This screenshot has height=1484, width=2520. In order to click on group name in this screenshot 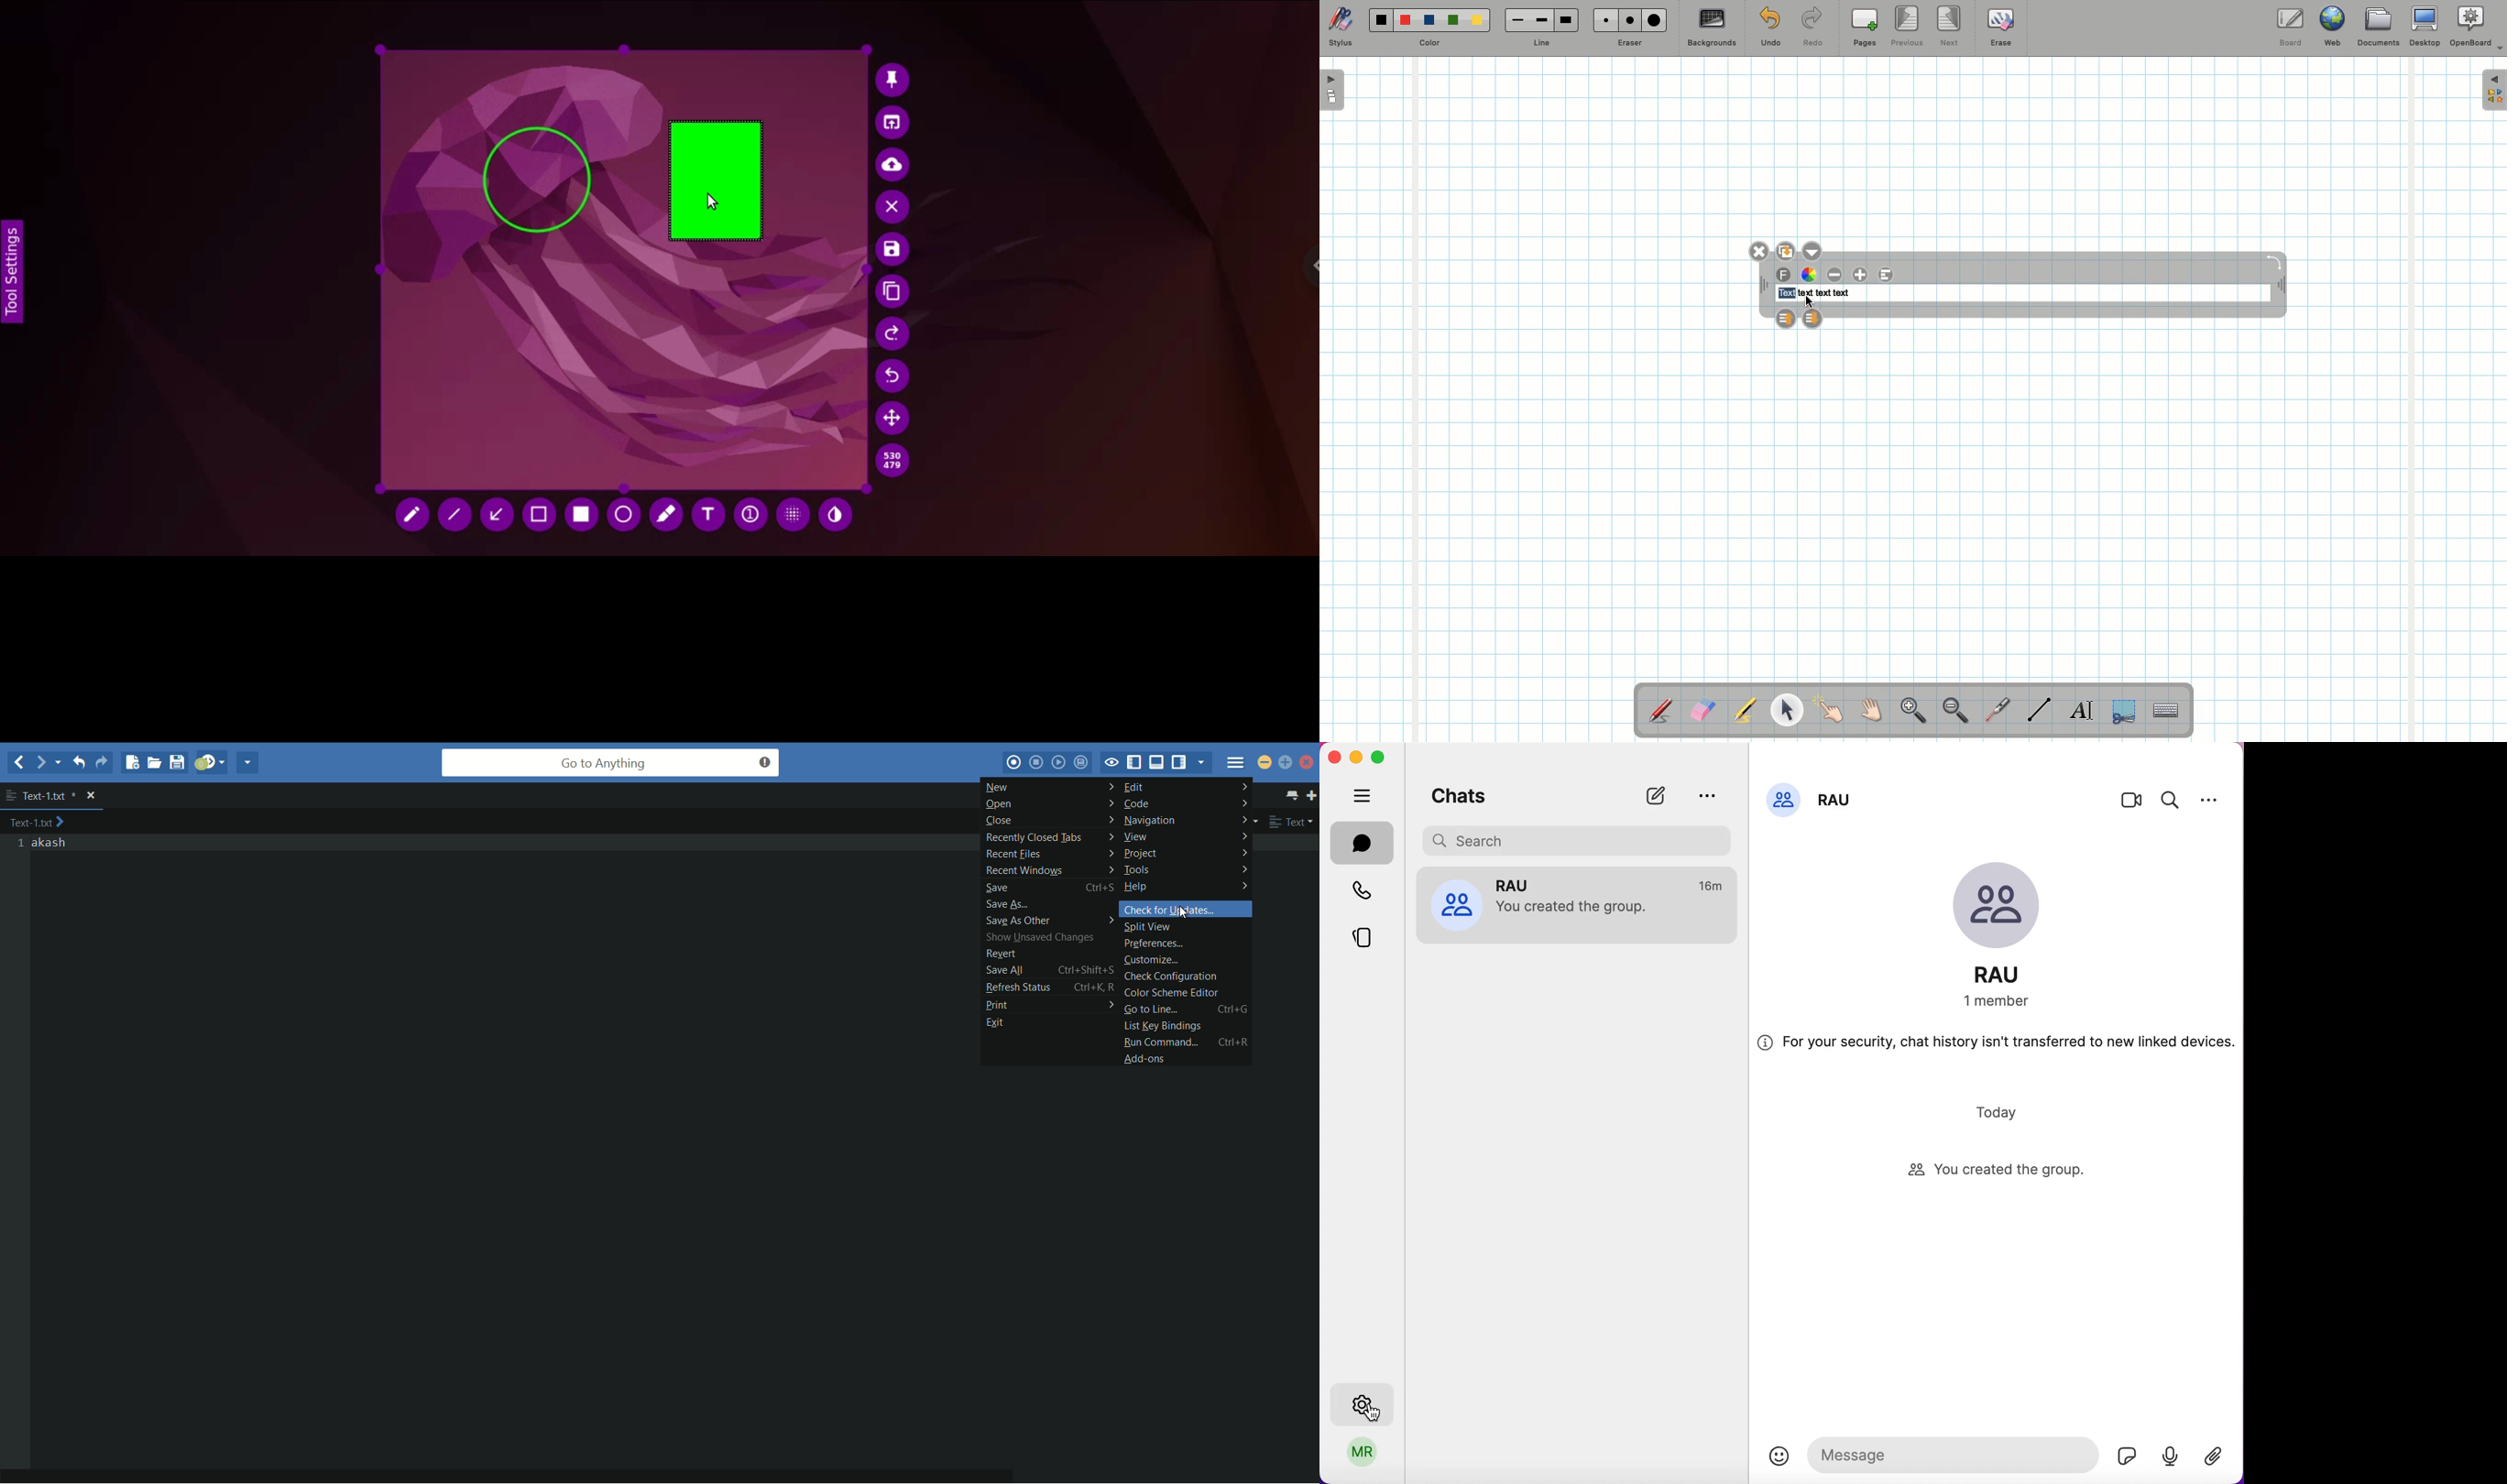, I will do `click(1838, 797)`.